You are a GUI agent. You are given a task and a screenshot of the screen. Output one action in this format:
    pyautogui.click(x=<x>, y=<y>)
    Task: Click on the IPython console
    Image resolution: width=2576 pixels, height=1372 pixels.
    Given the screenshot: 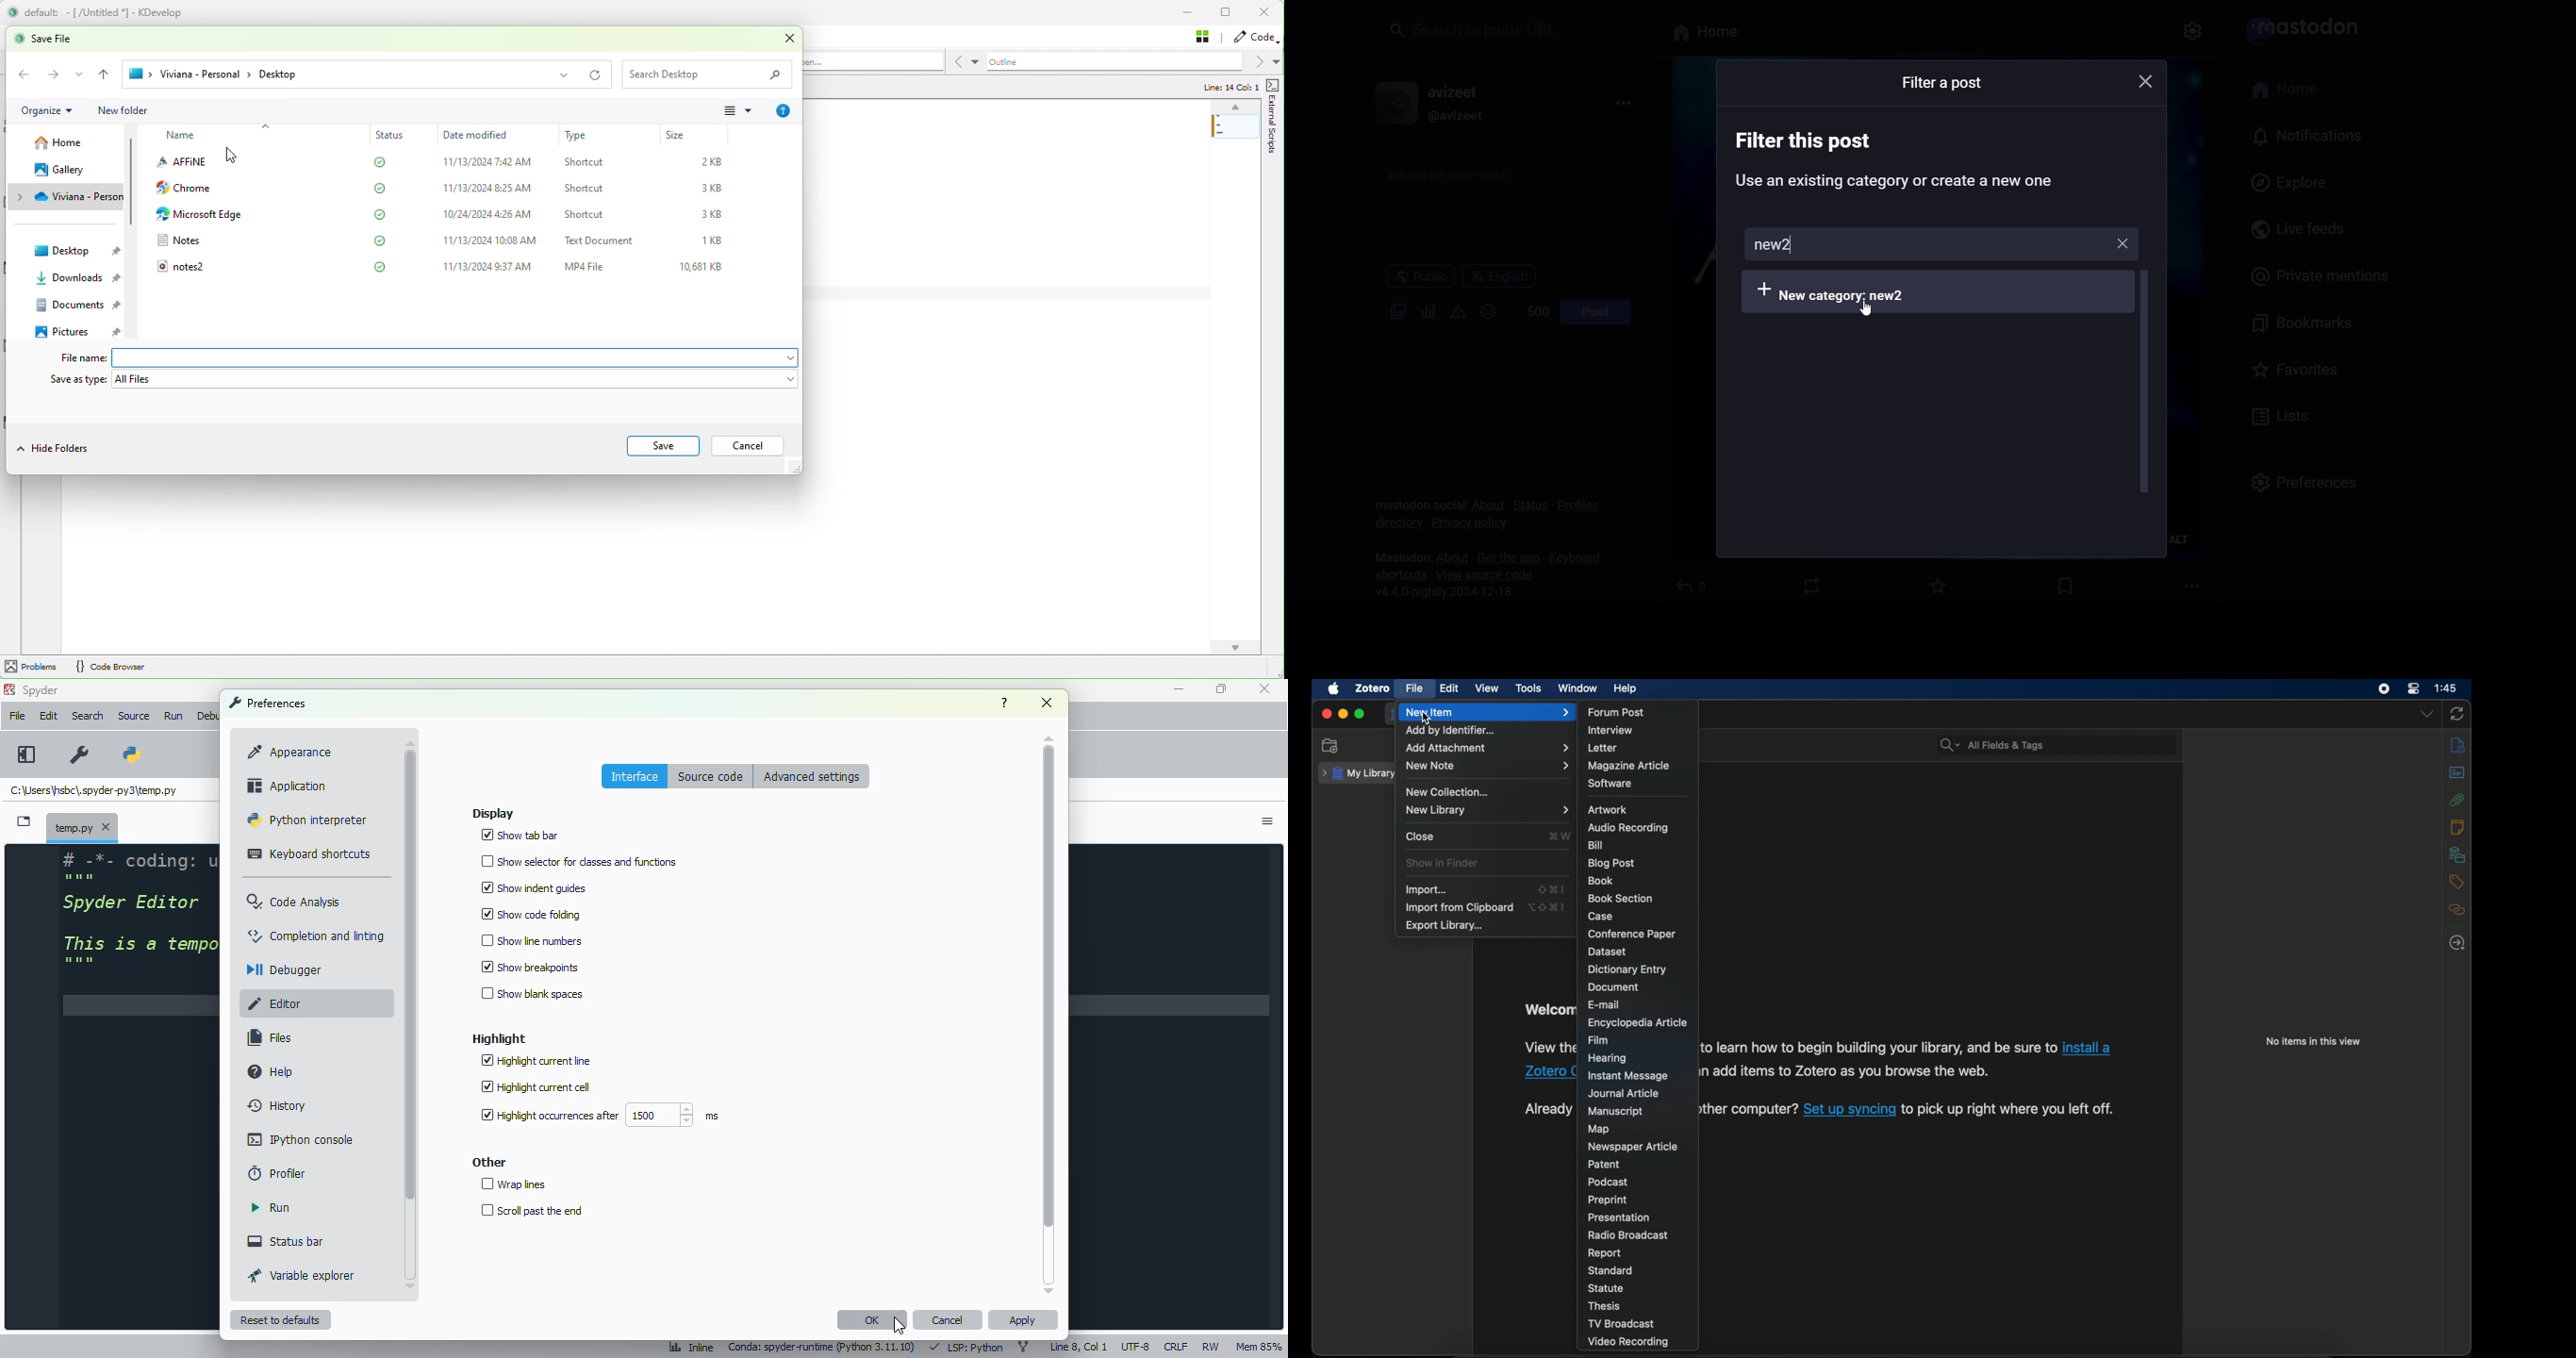 What is the action you would take?
    pyautogui.click(x=302, y=1139)
    